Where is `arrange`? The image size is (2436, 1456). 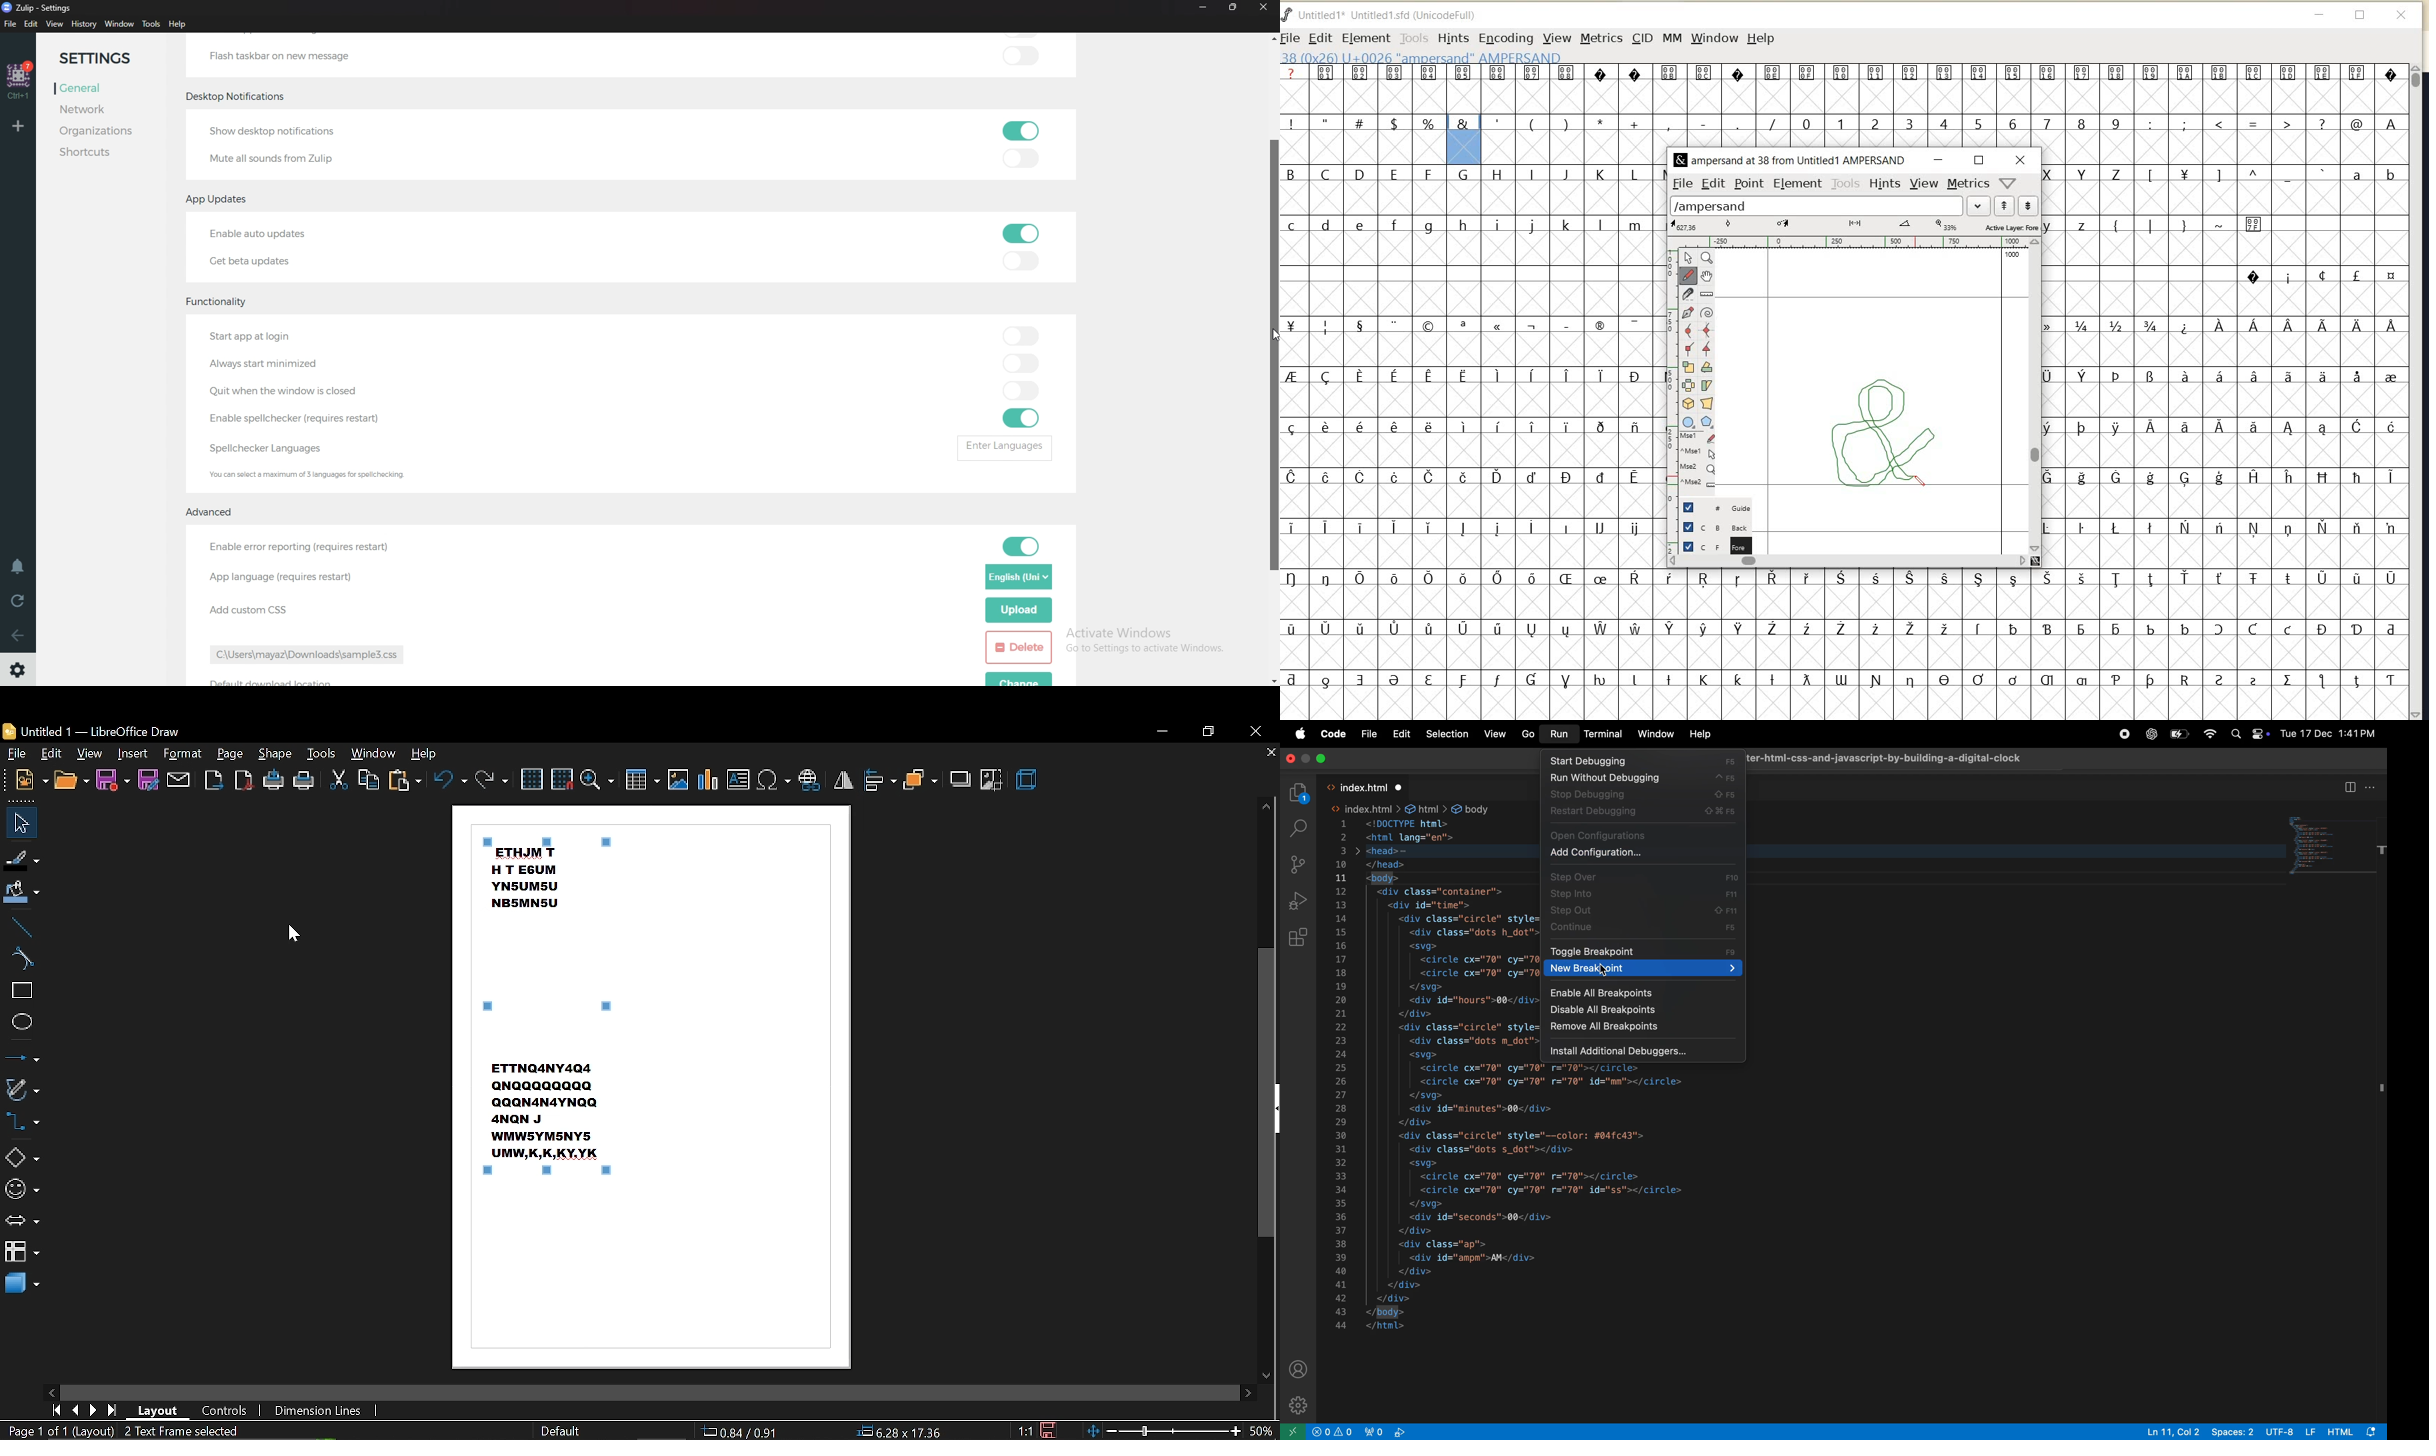
arrange is located at coordinates (922, 780).